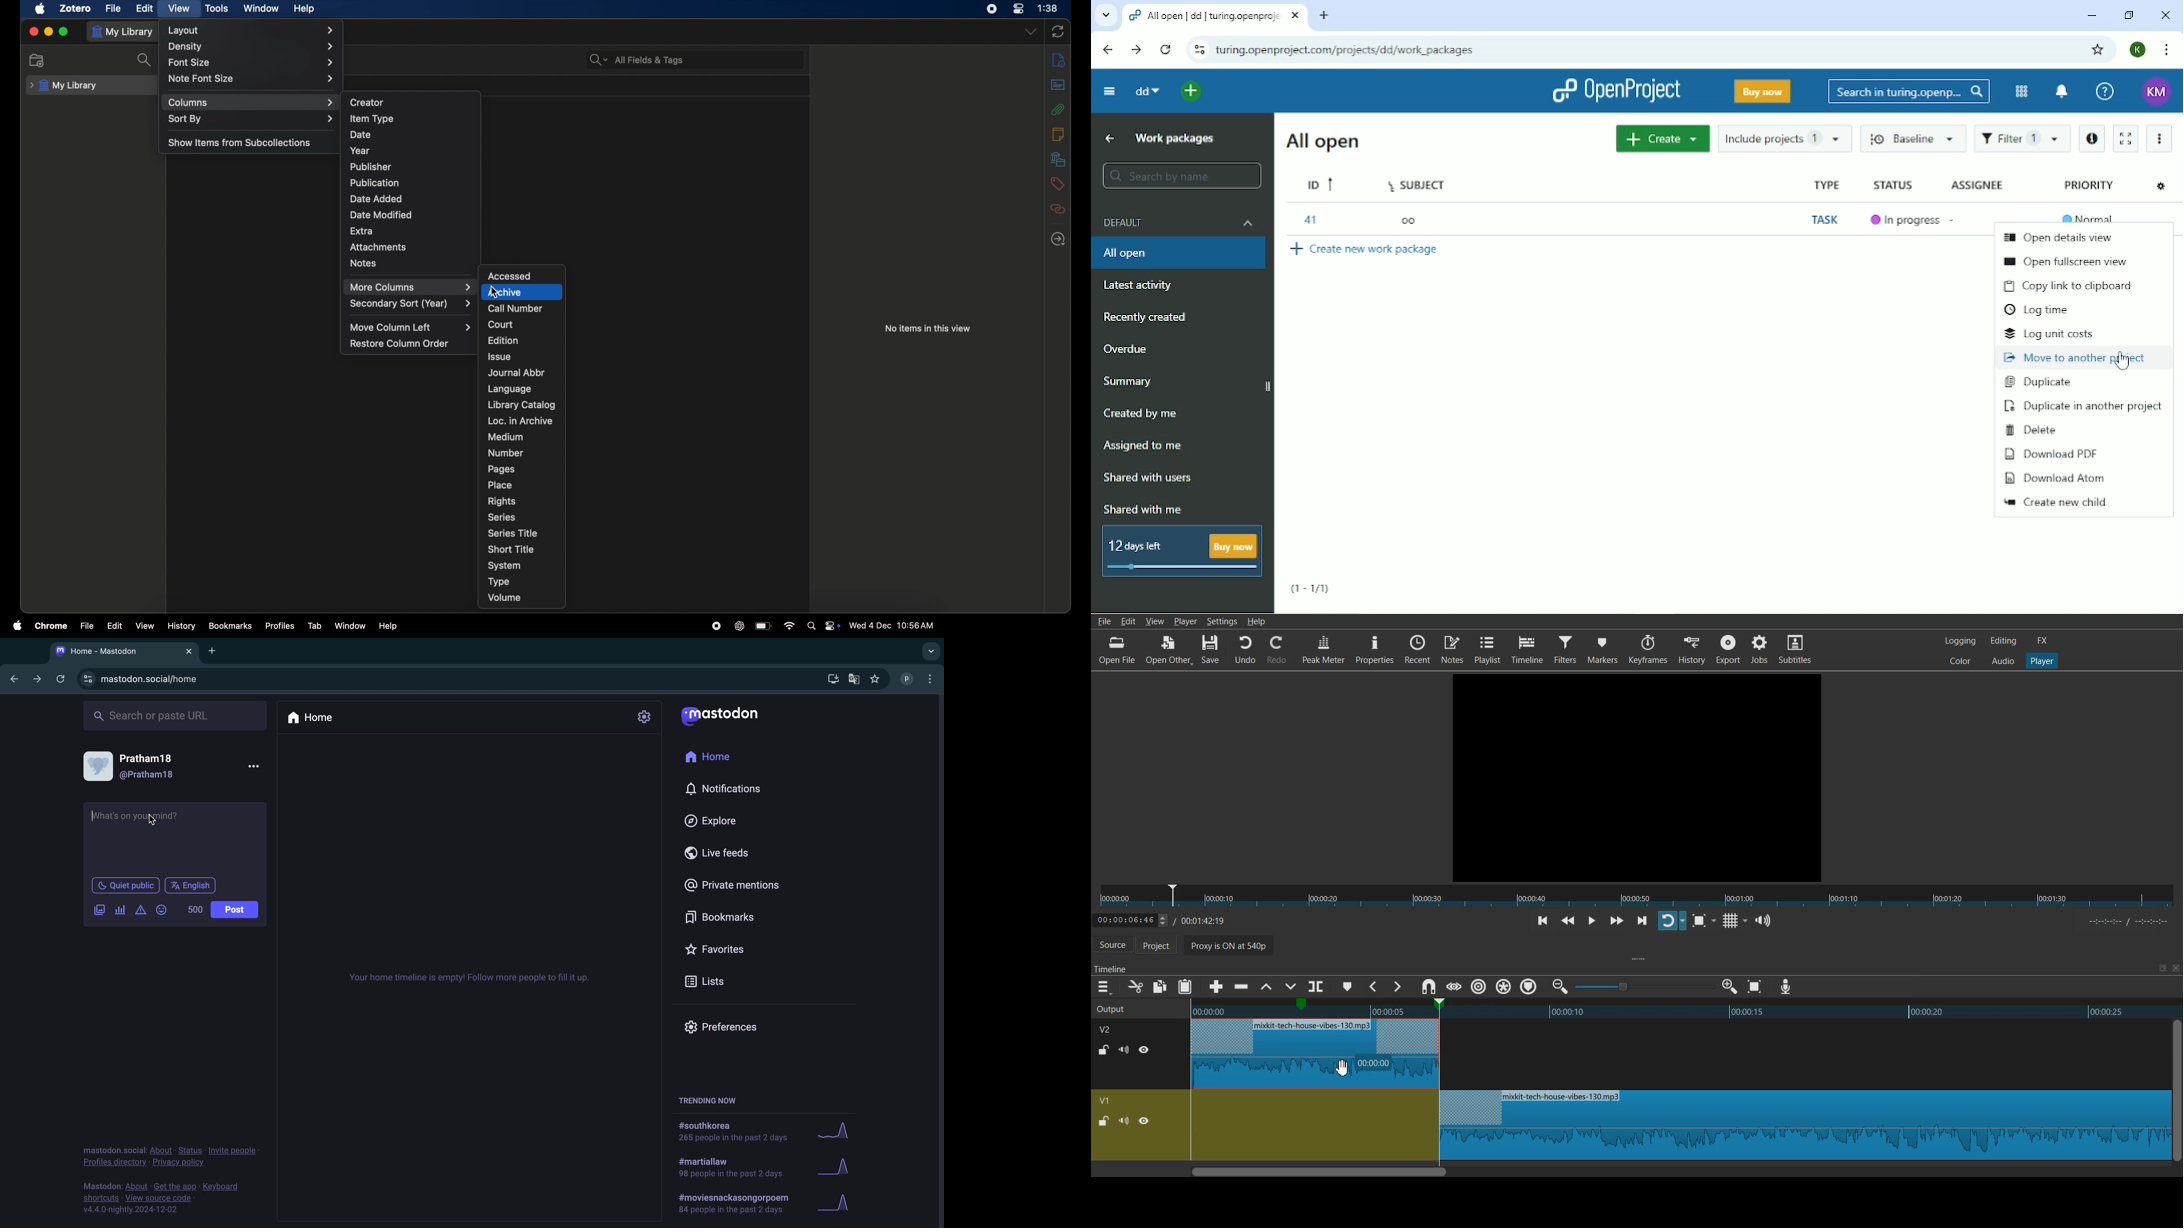  I want to click on time (1:38), so click(1048, 9).